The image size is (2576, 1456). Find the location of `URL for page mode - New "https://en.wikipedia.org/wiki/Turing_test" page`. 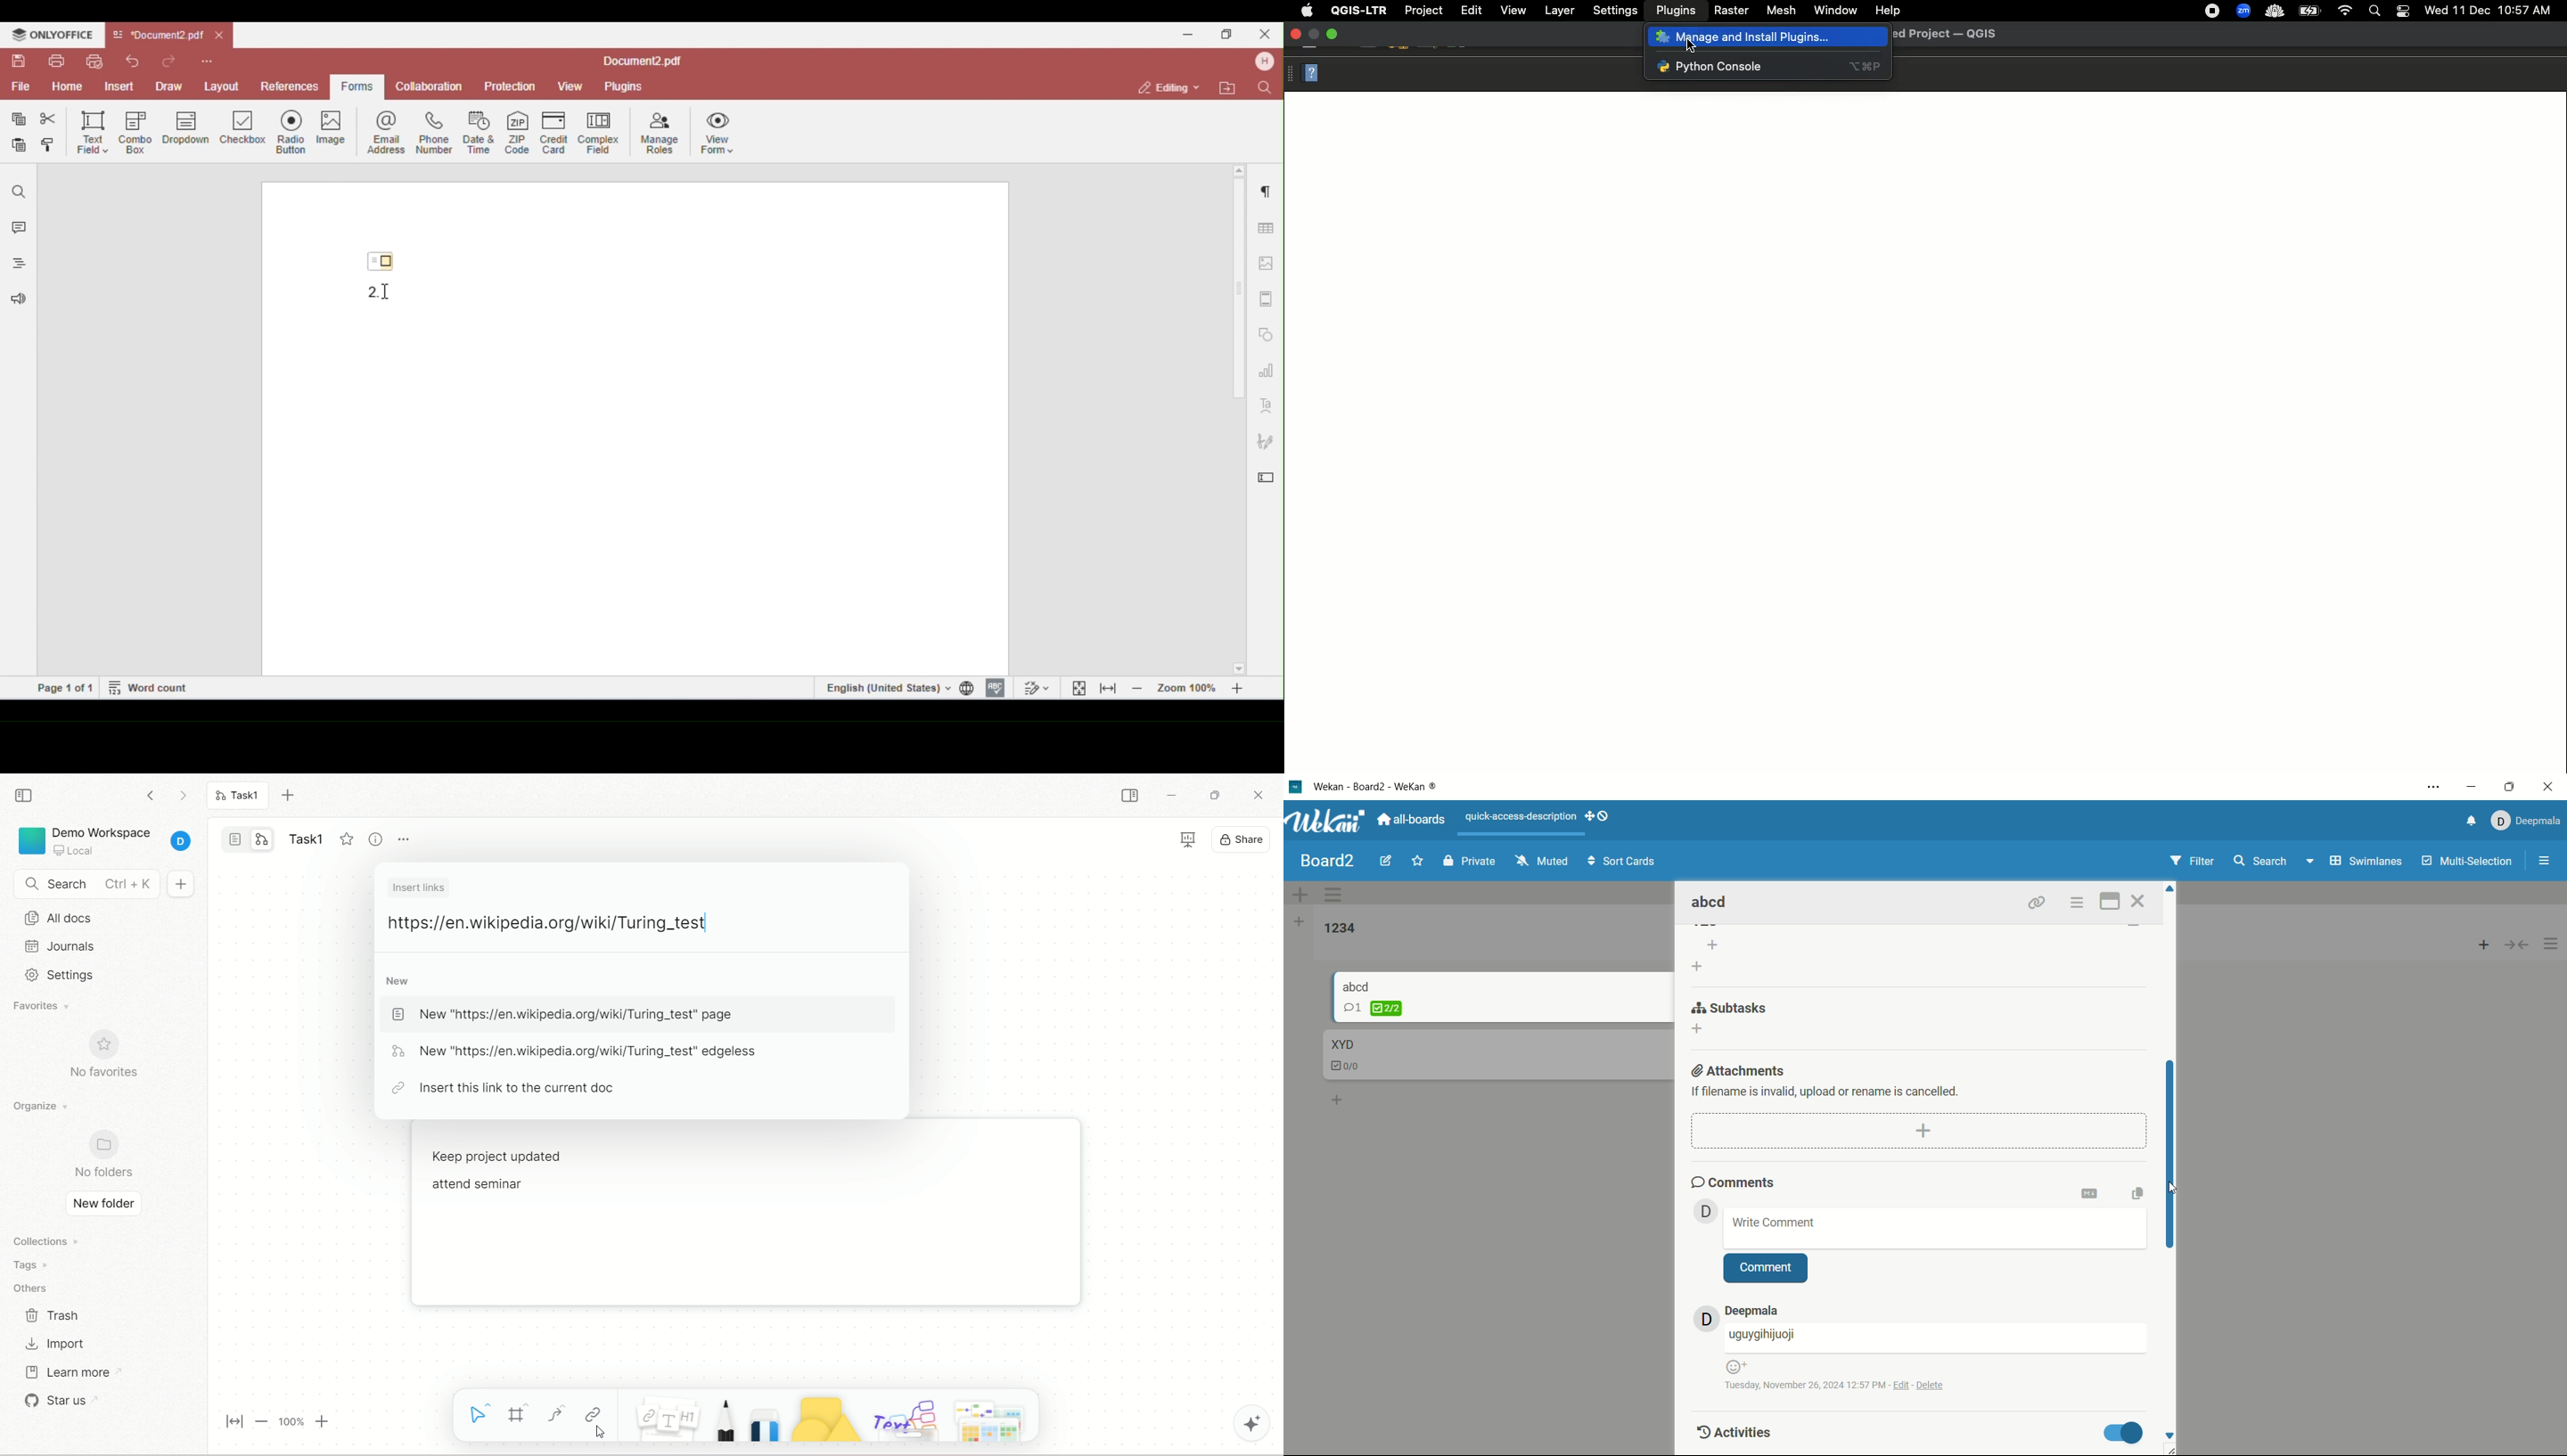

URL for page mode - New "https://en.wikipedia.org/wiki/Turing_test" page is located at coordinates (570, 1014).